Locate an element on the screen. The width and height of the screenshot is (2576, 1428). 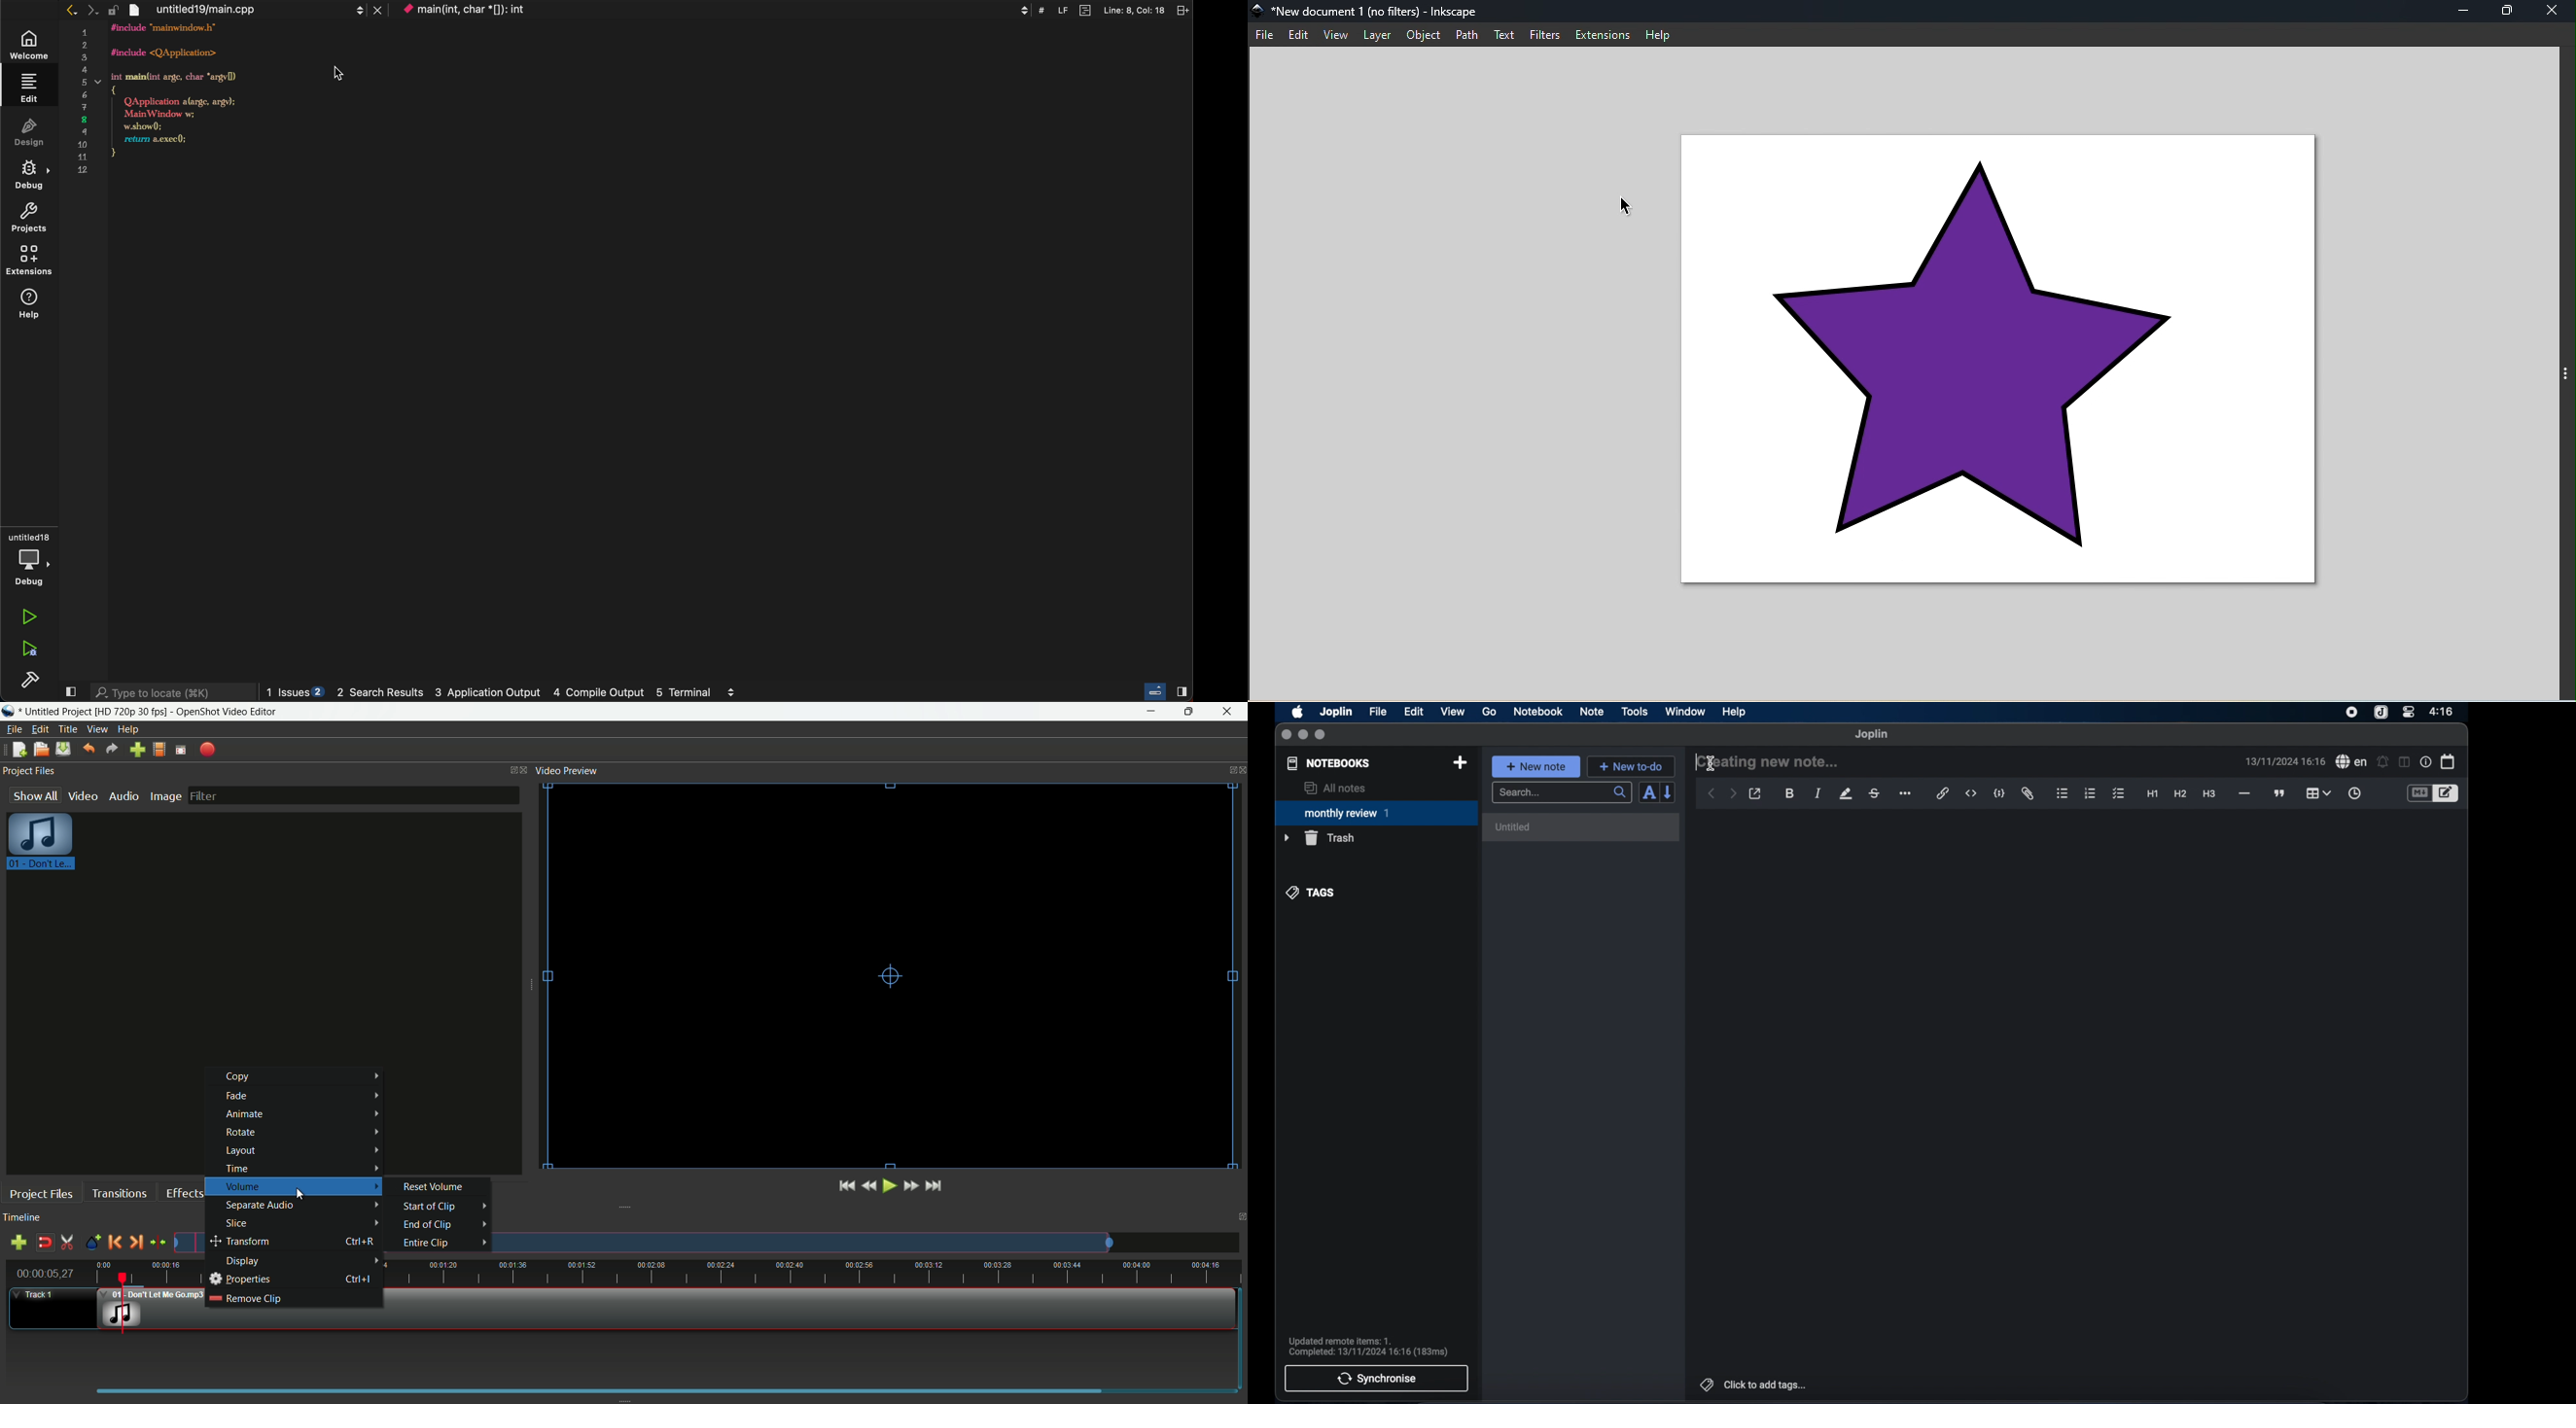
layout is located at coordinates (303, 1150).